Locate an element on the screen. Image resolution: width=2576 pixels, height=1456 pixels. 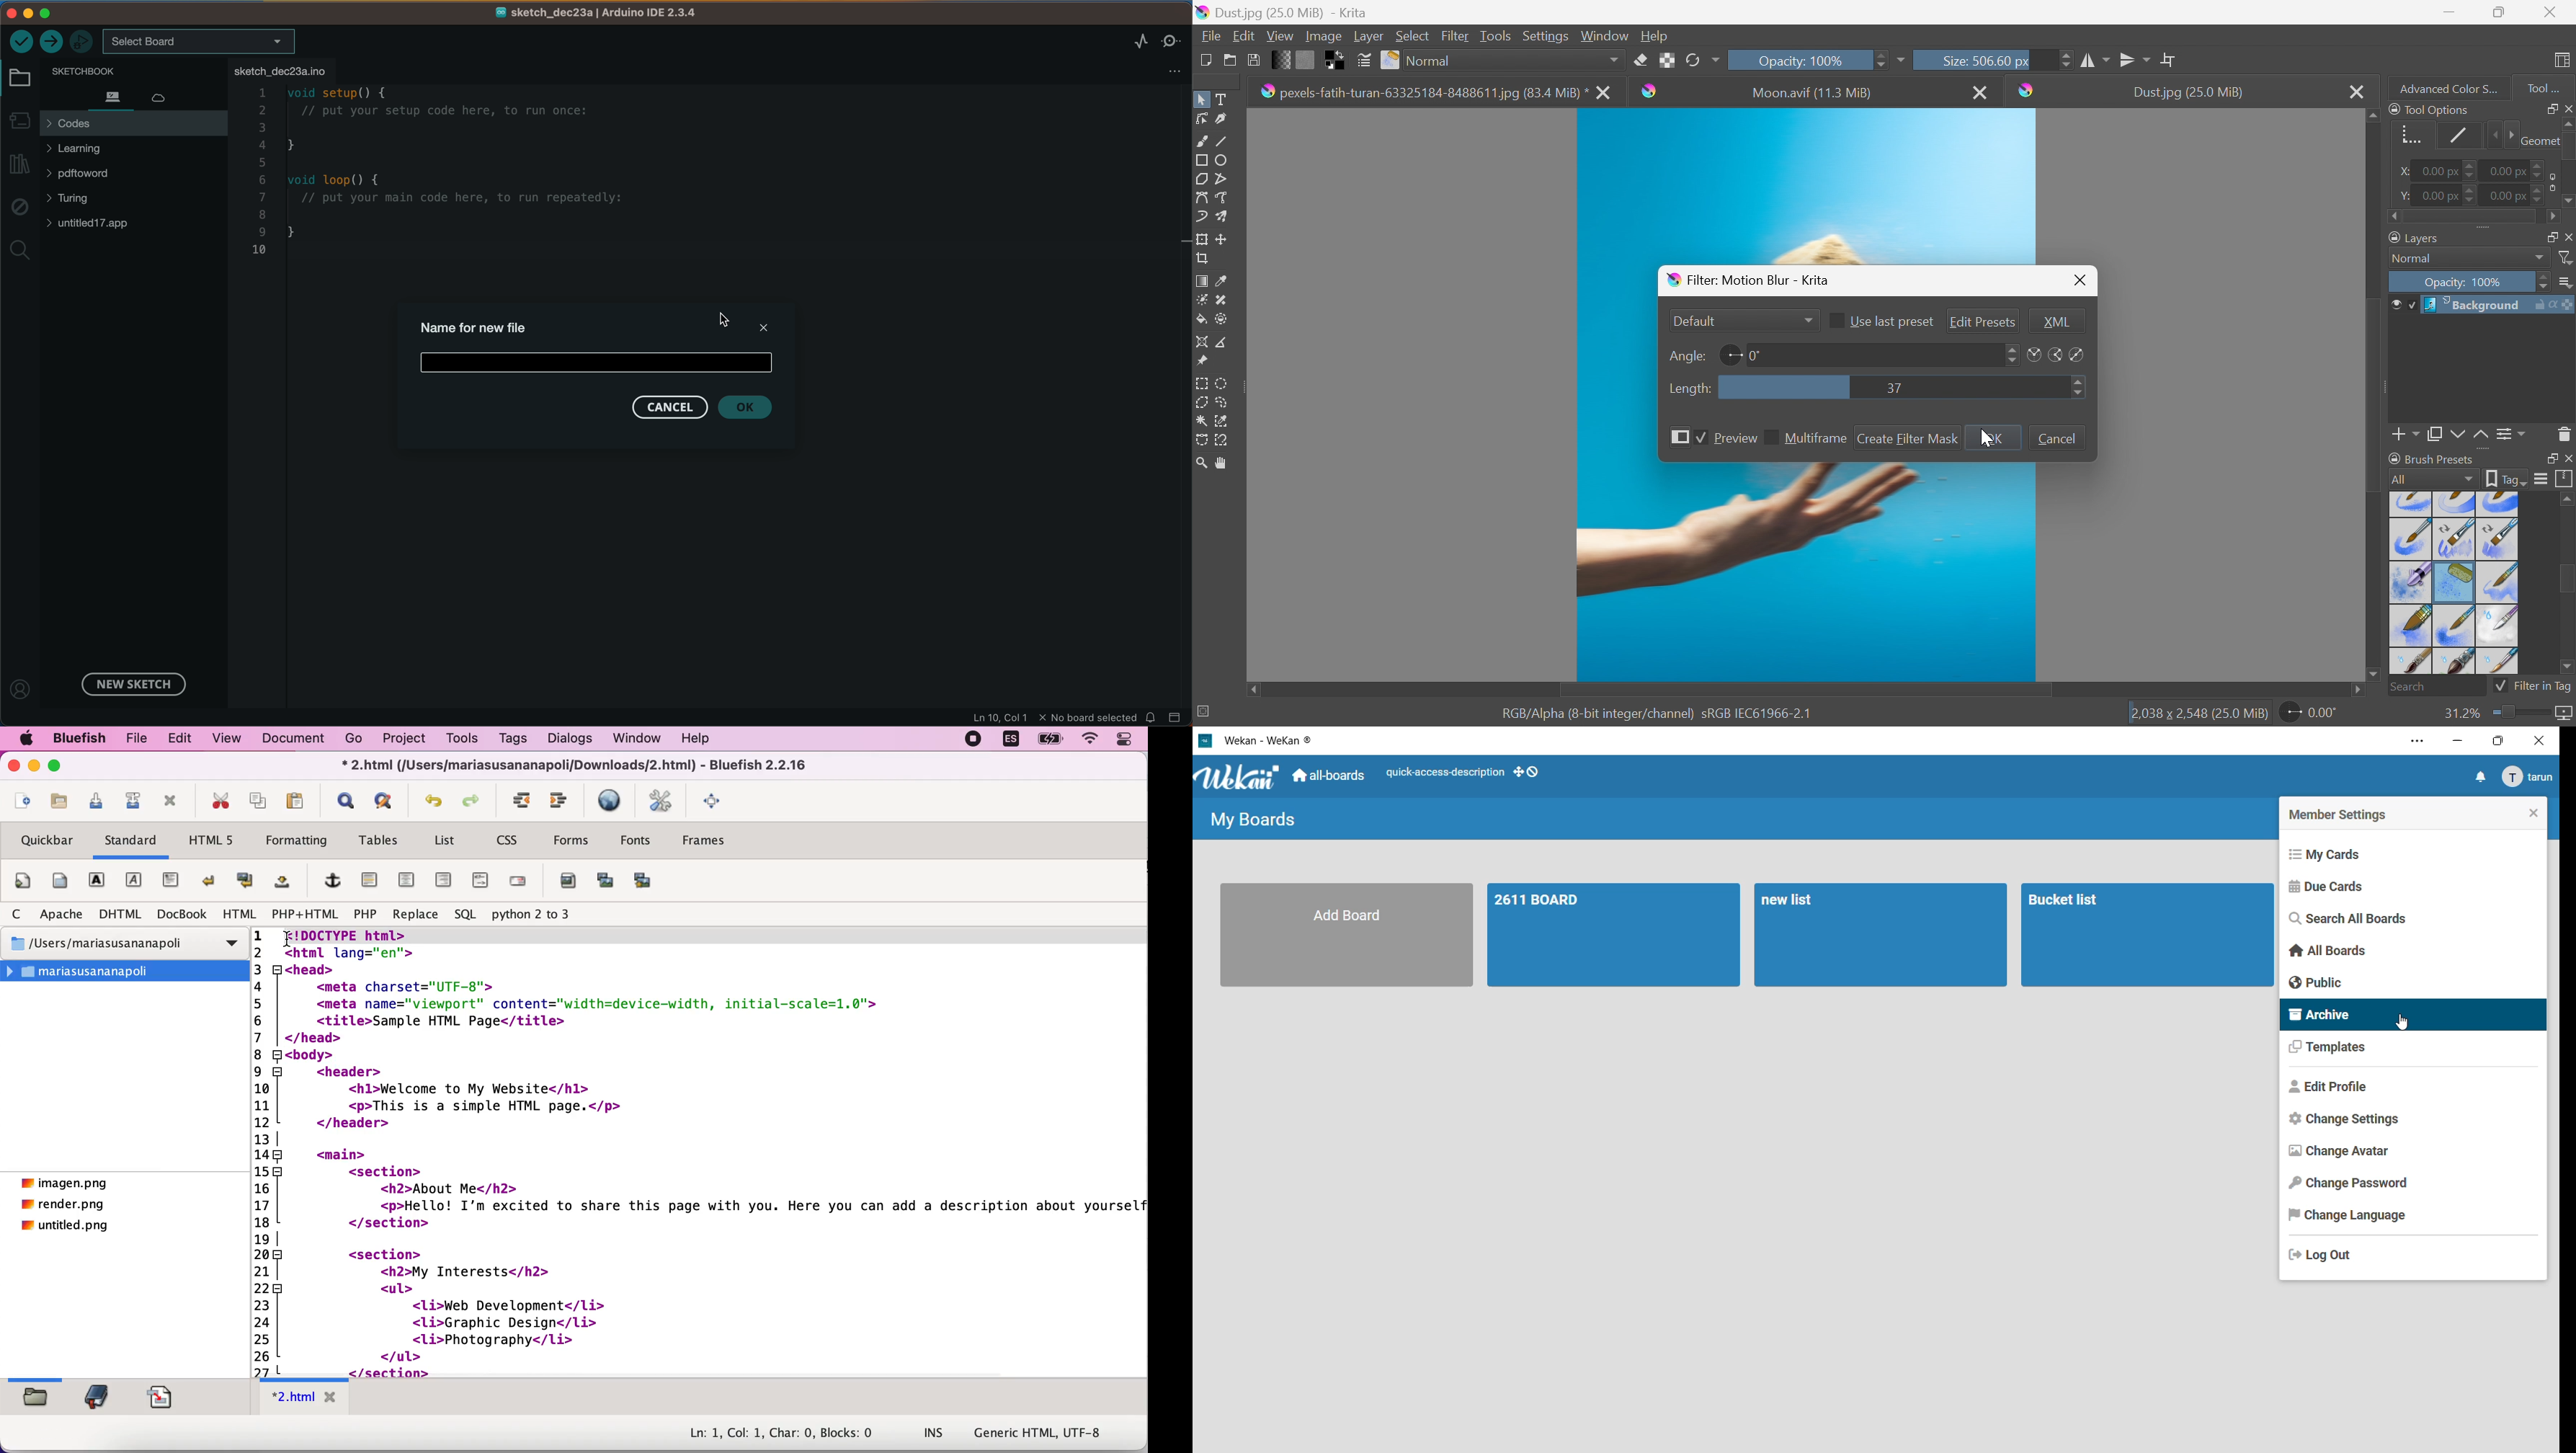
Moon.avif (11.3 MB) is located at coordinates (1814, 93).